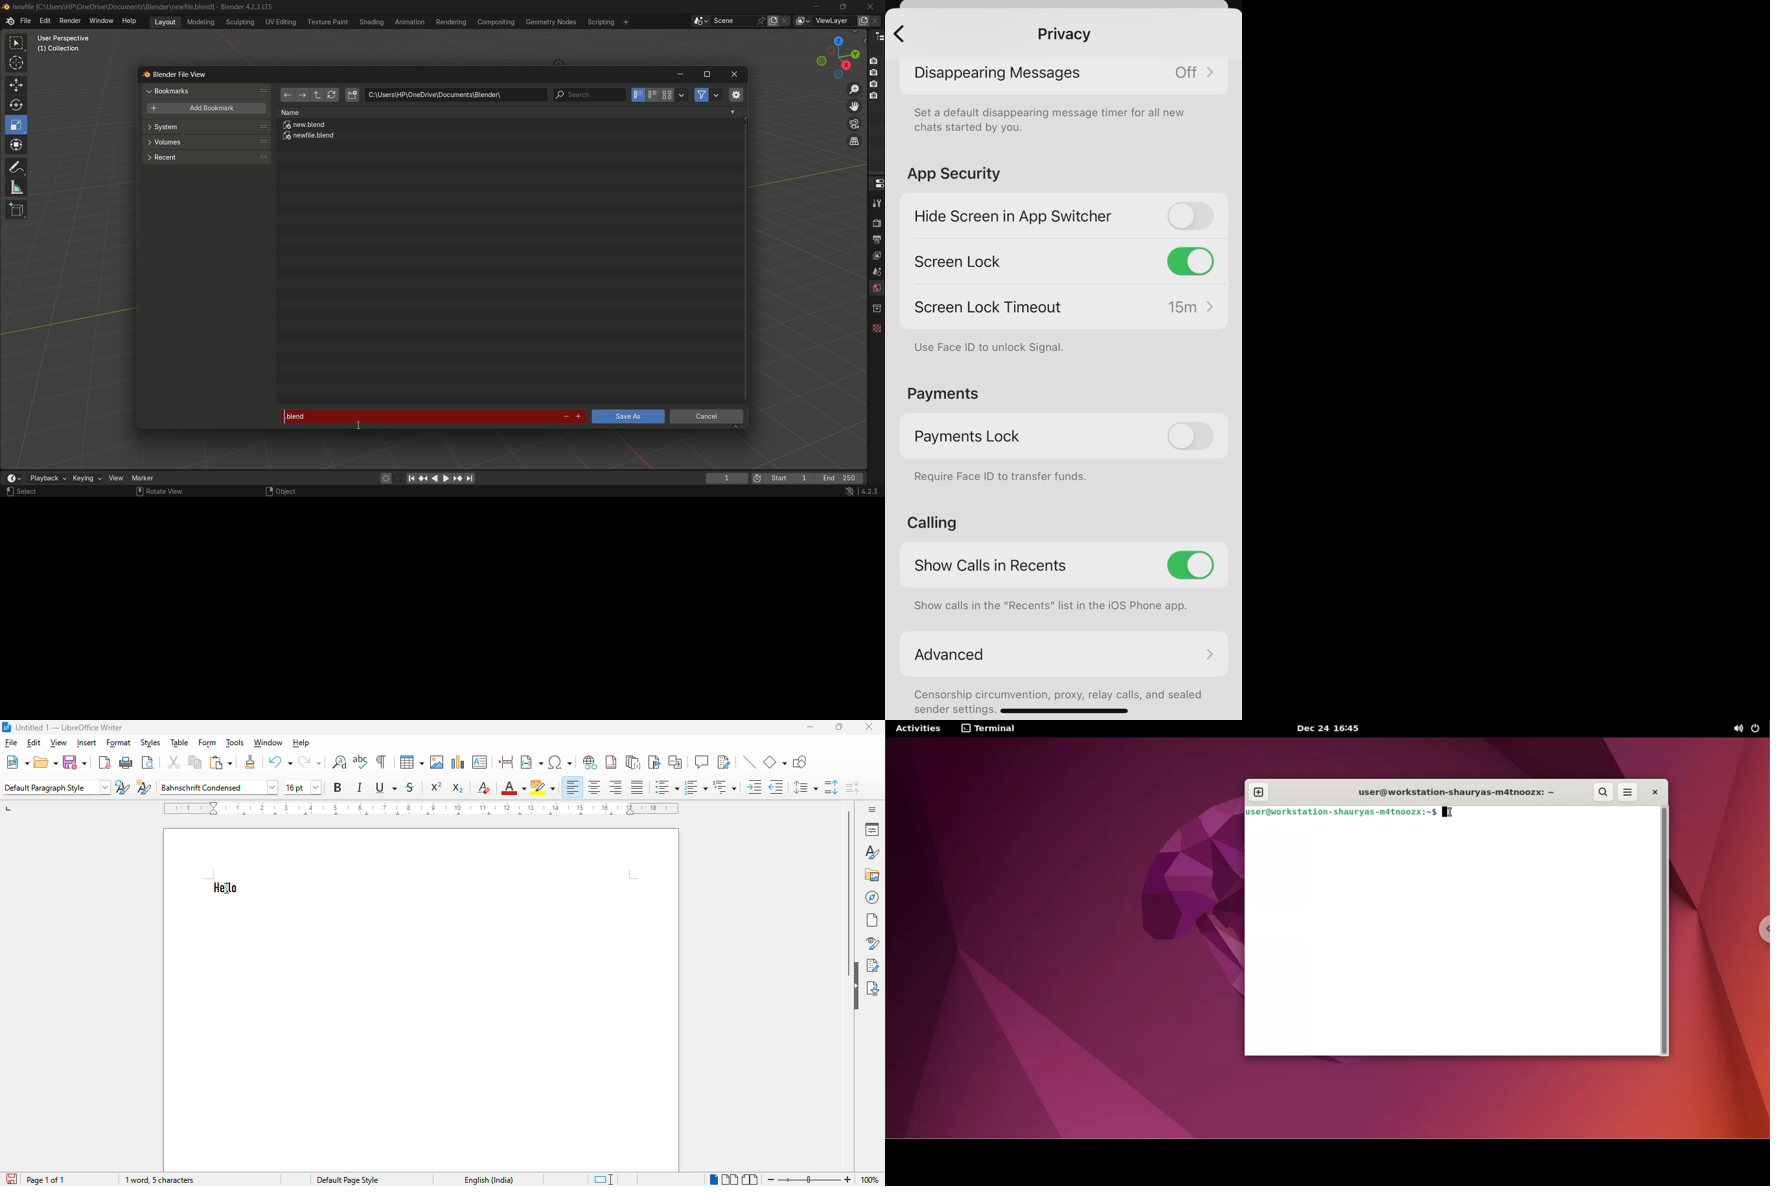 This screenshot has width=1792, height=1204. I want to click on properties, so click(872, 829).